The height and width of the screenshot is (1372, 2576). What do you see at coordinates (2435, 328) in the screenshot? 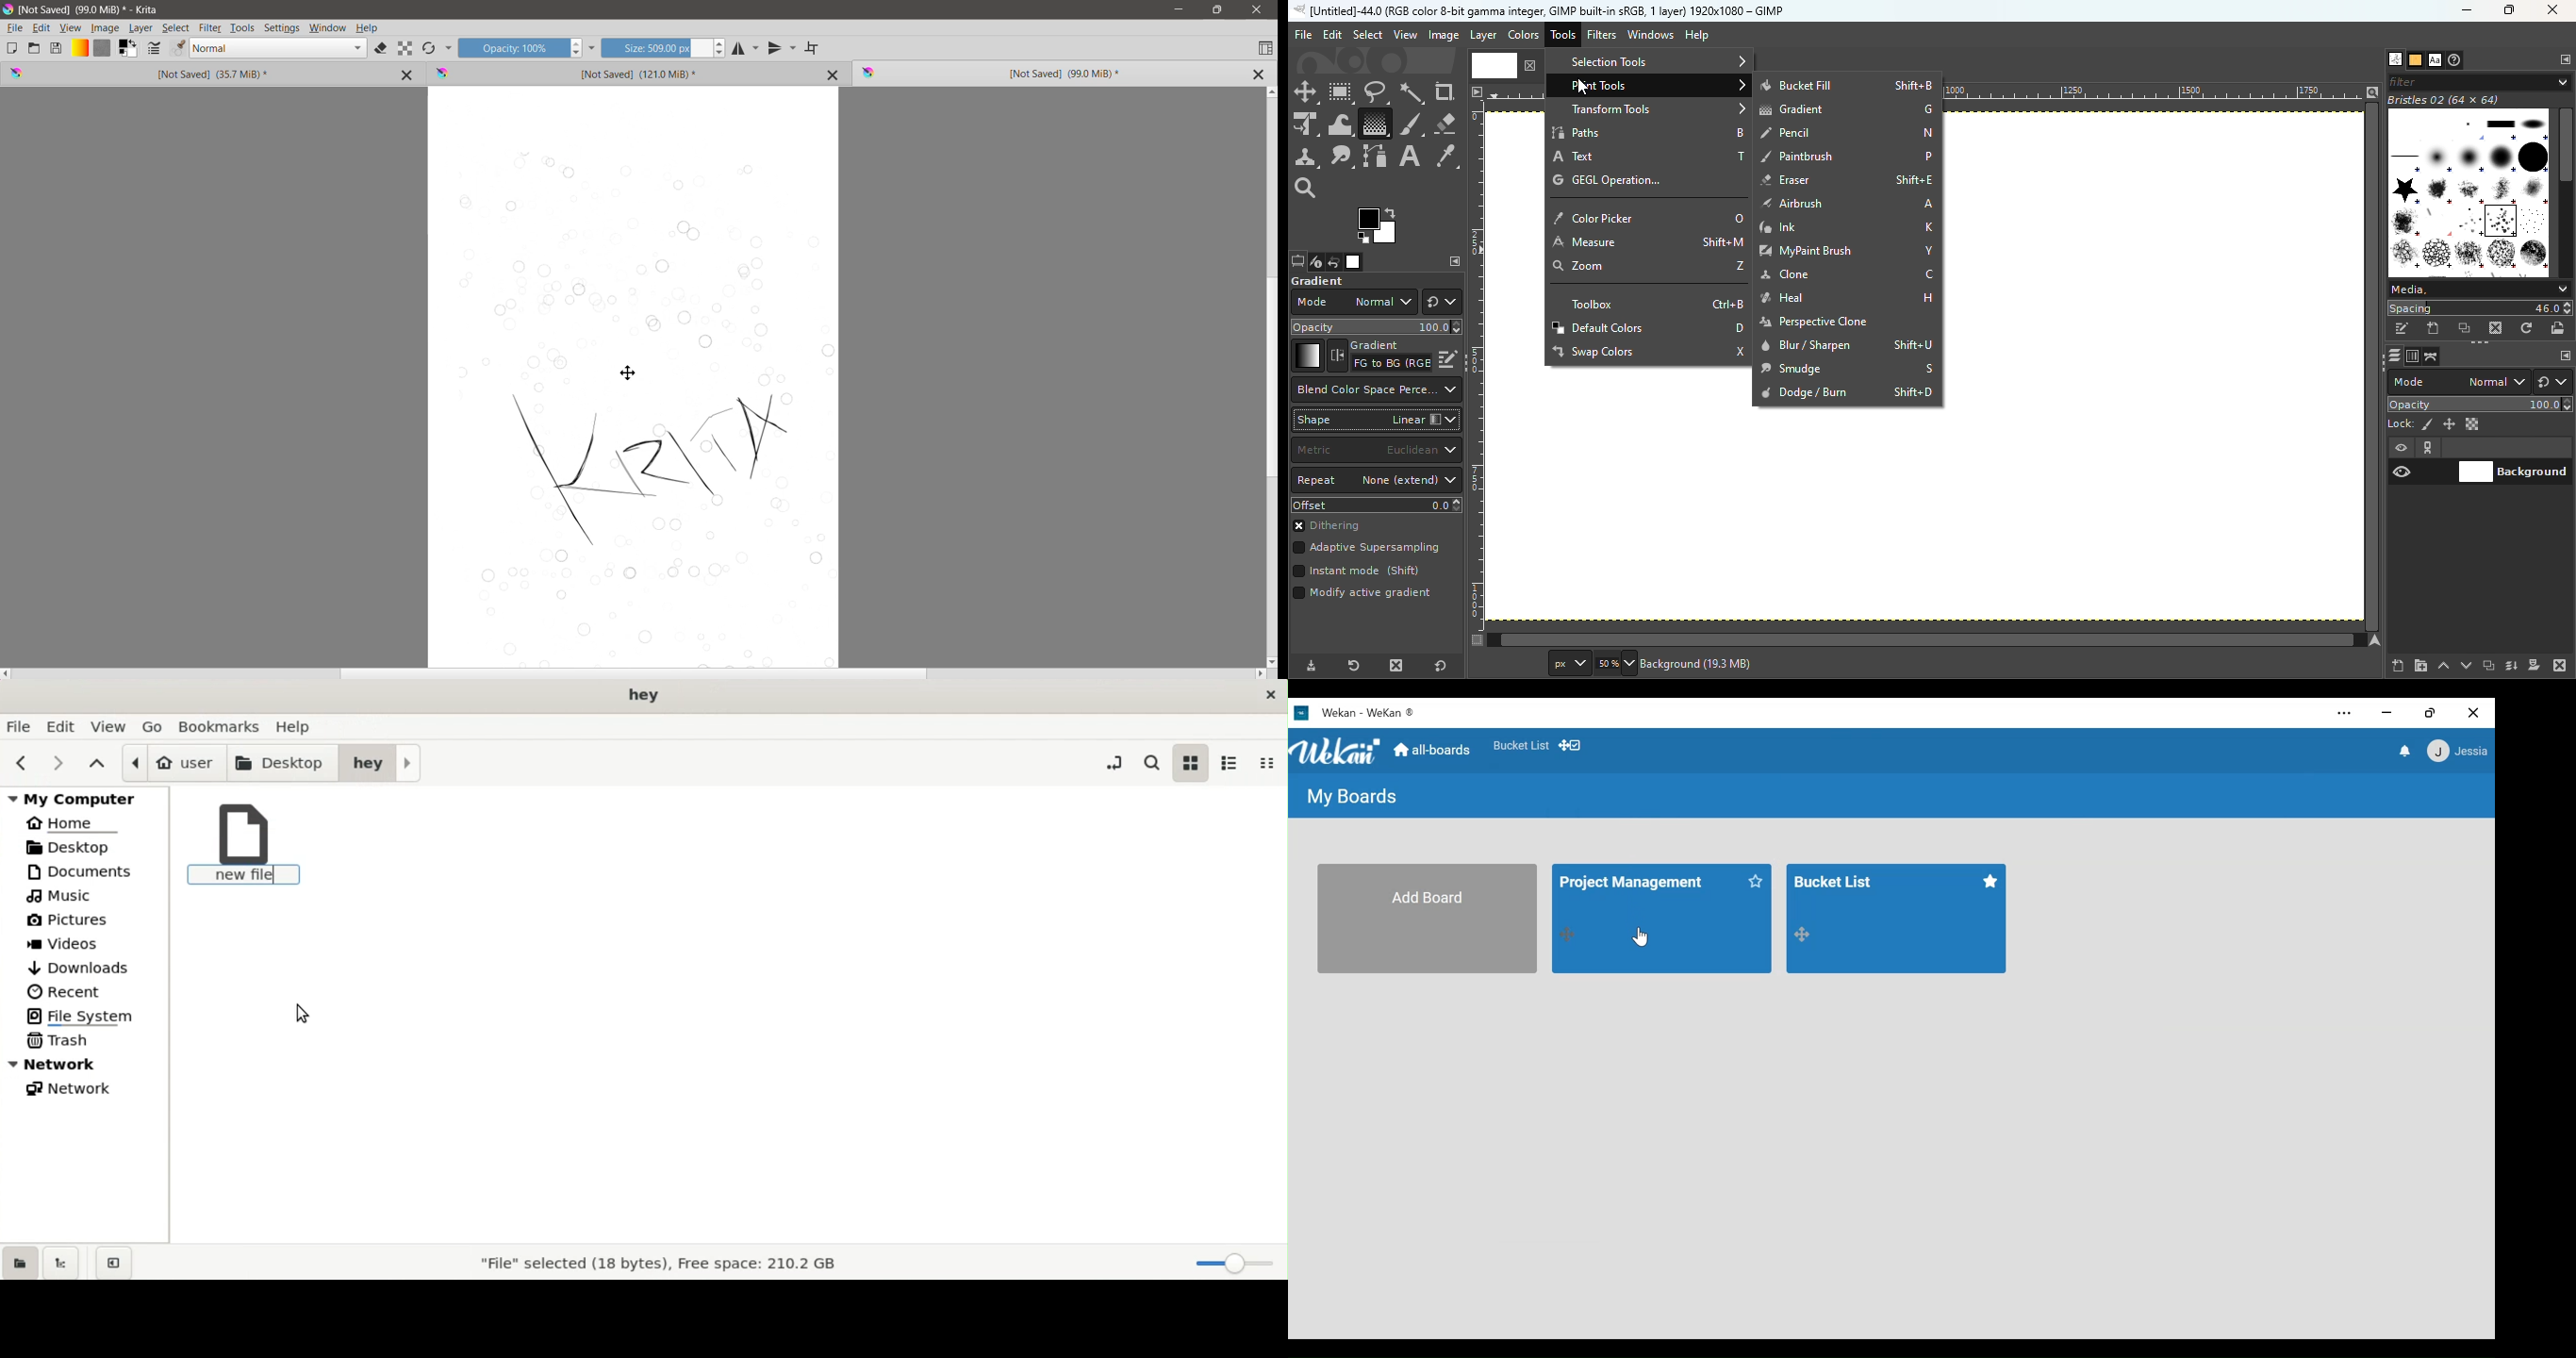
I see `Create a new brush` at bounding box center [2435, 328].